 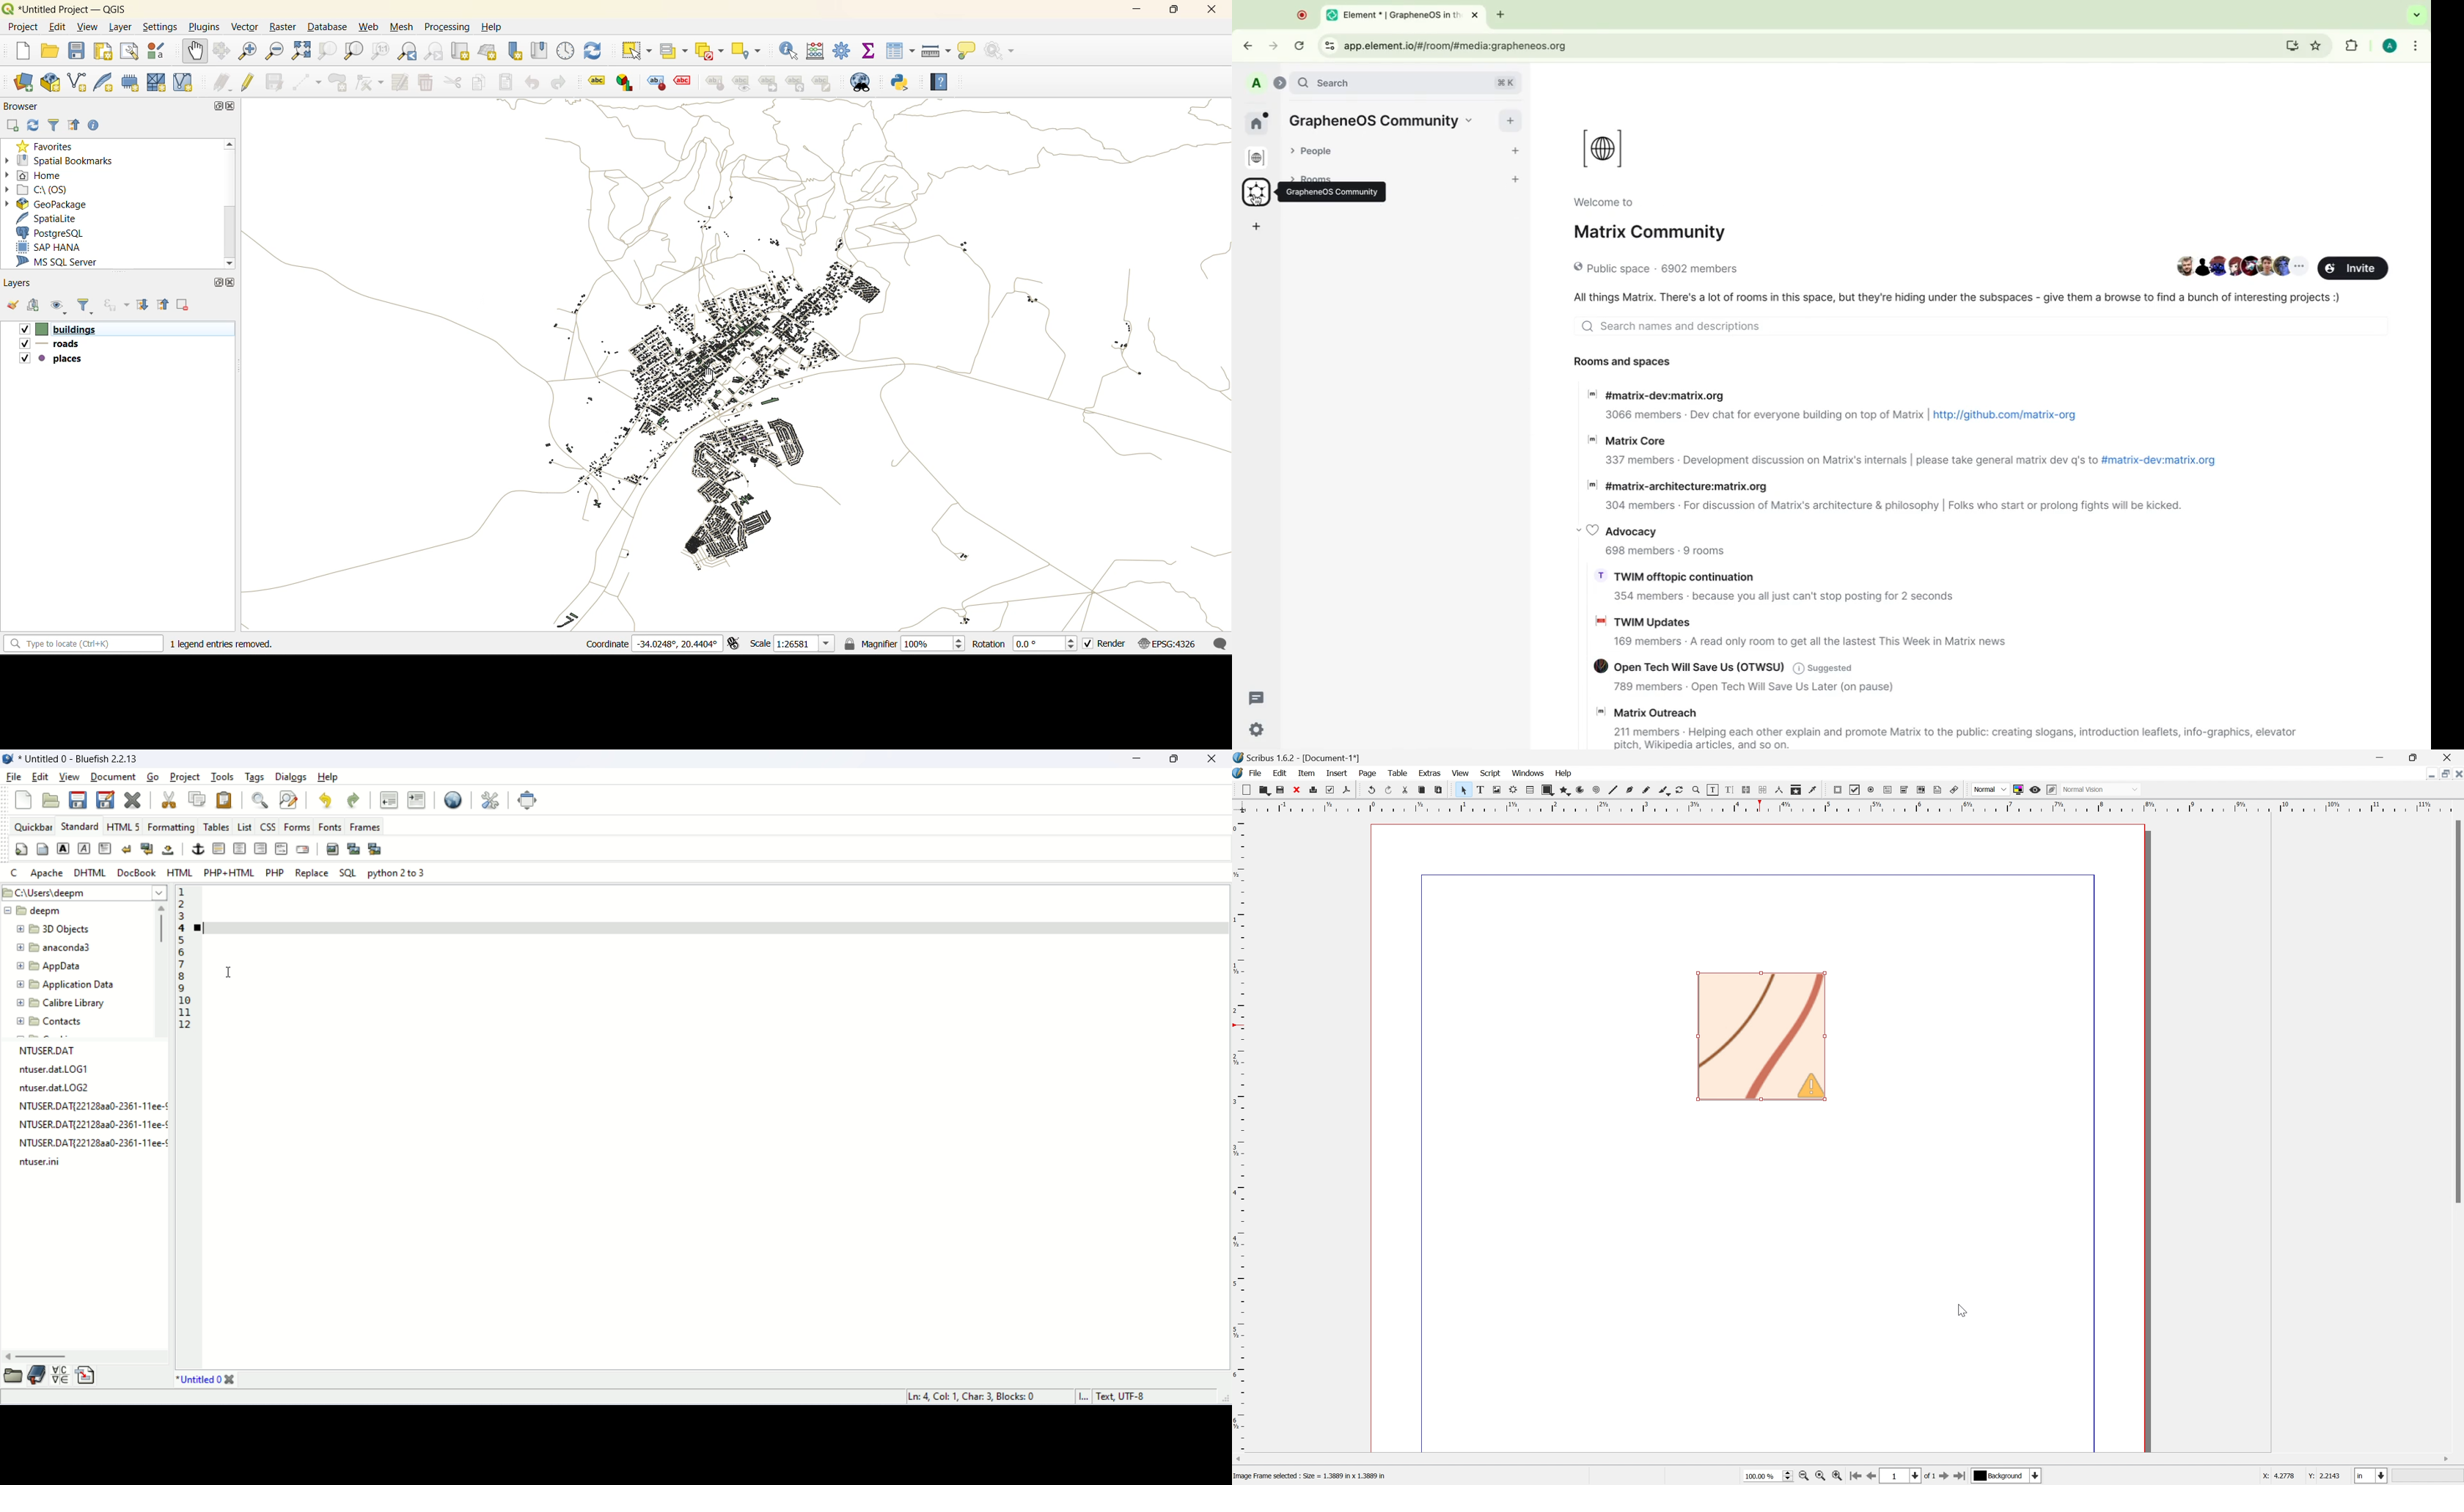 What do you see at coordinates (323, 800) in the screenshot?
I see `undo` at bounding box center [323, 800].